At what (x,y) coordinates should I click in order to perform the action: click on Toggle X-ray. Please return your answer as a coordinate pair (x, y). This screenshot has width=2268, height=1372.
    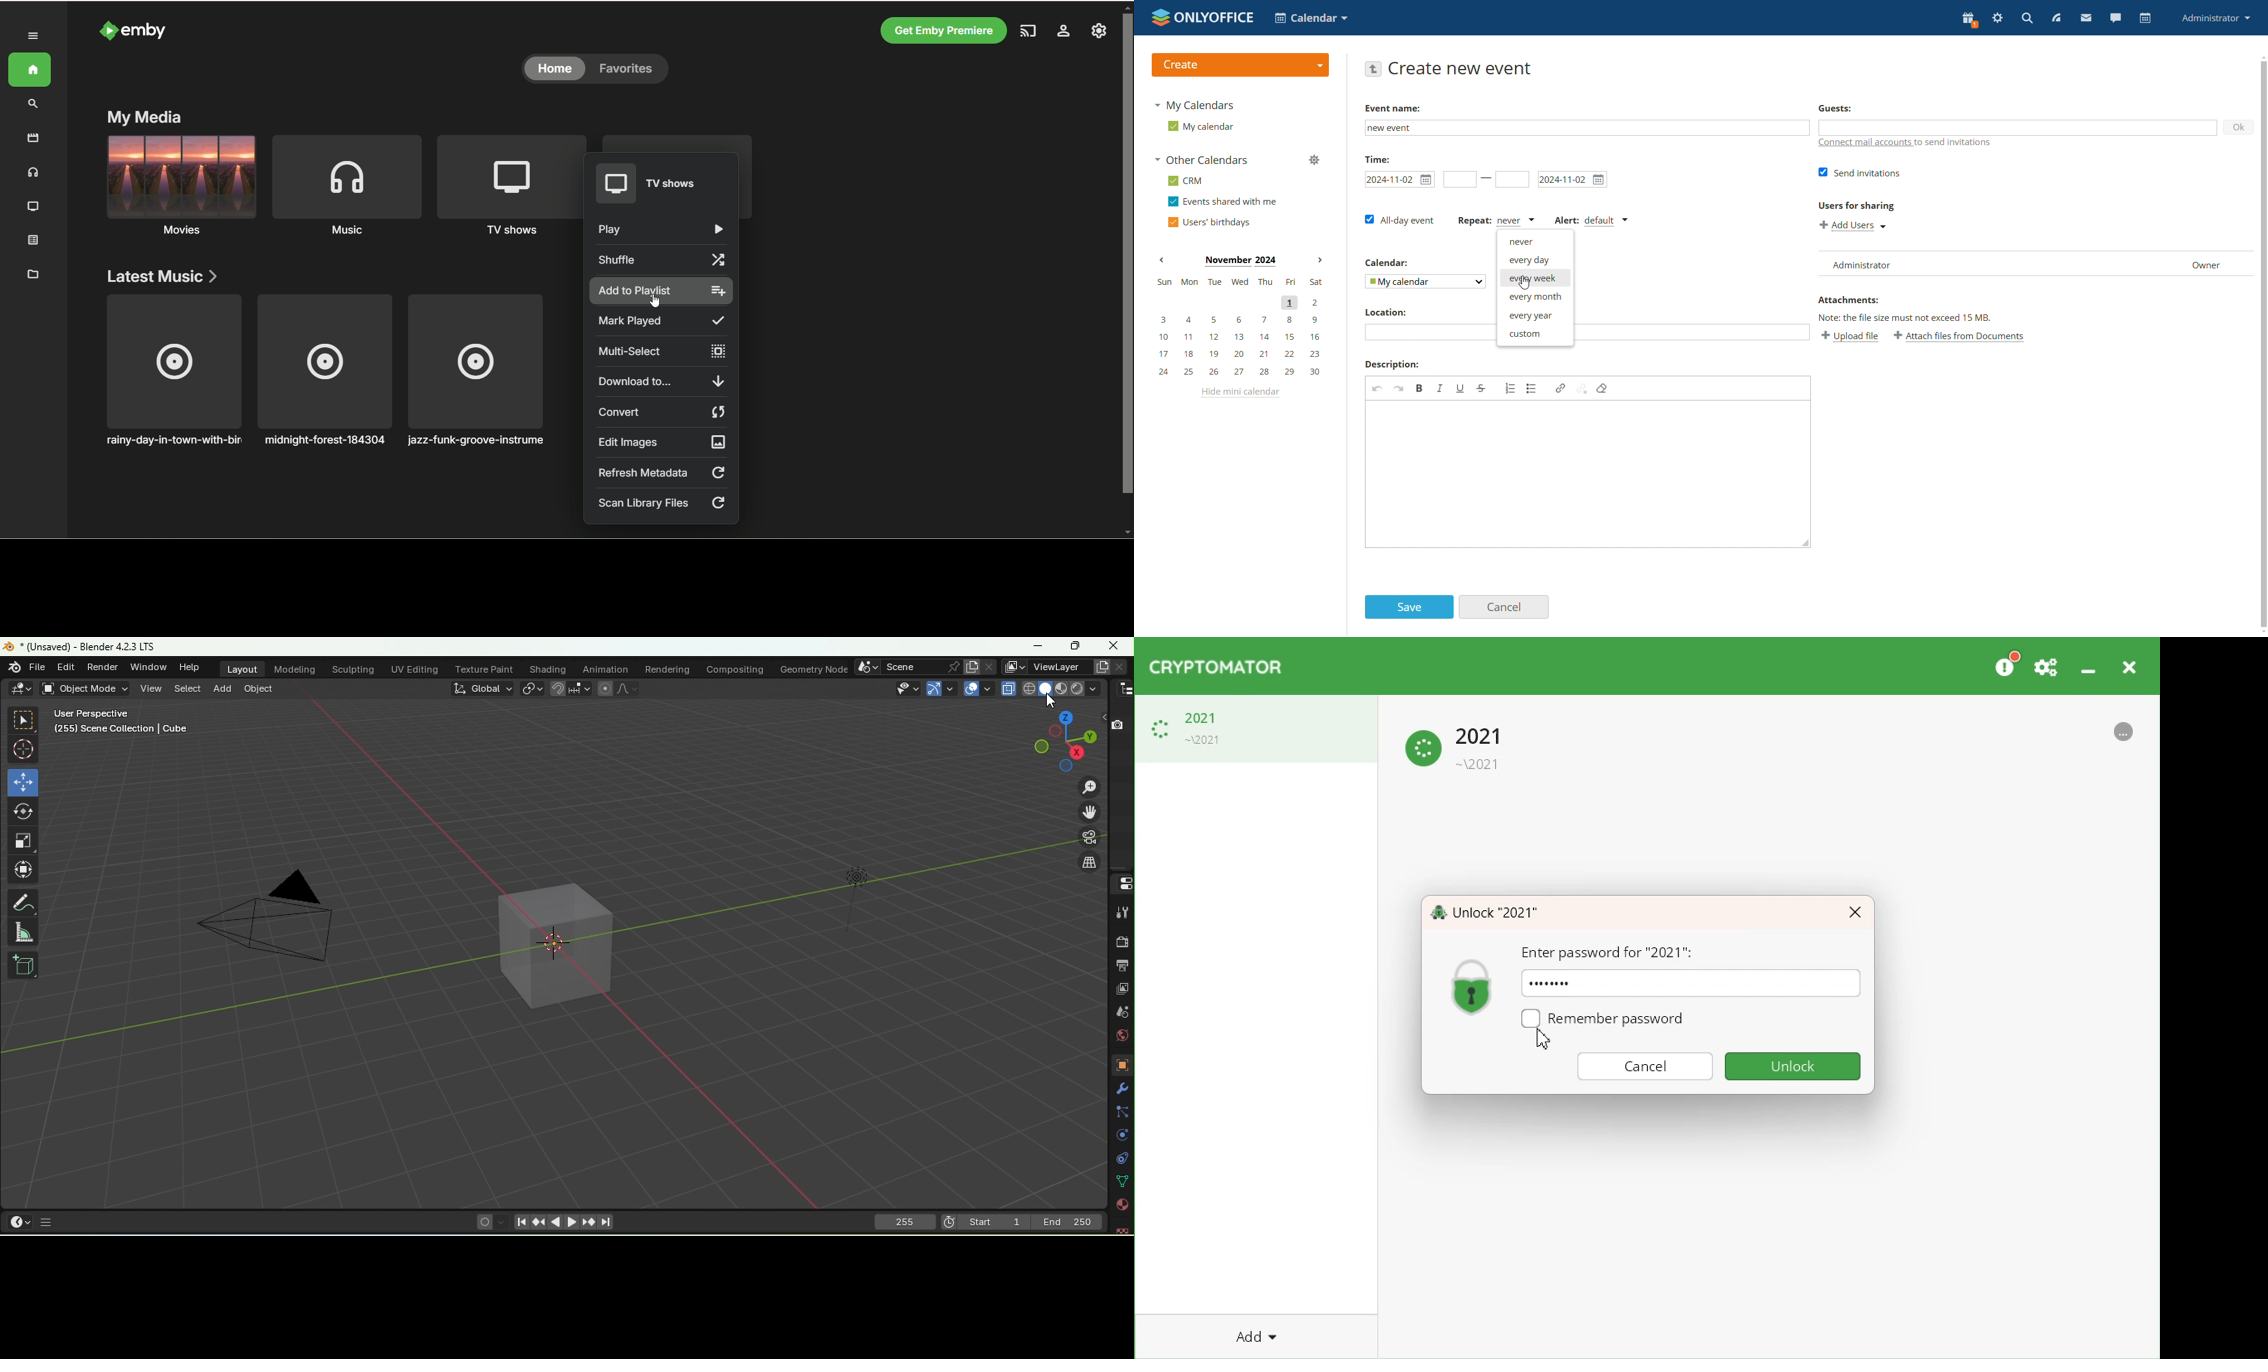
    Looking at the image, I should click on (1008, 688).